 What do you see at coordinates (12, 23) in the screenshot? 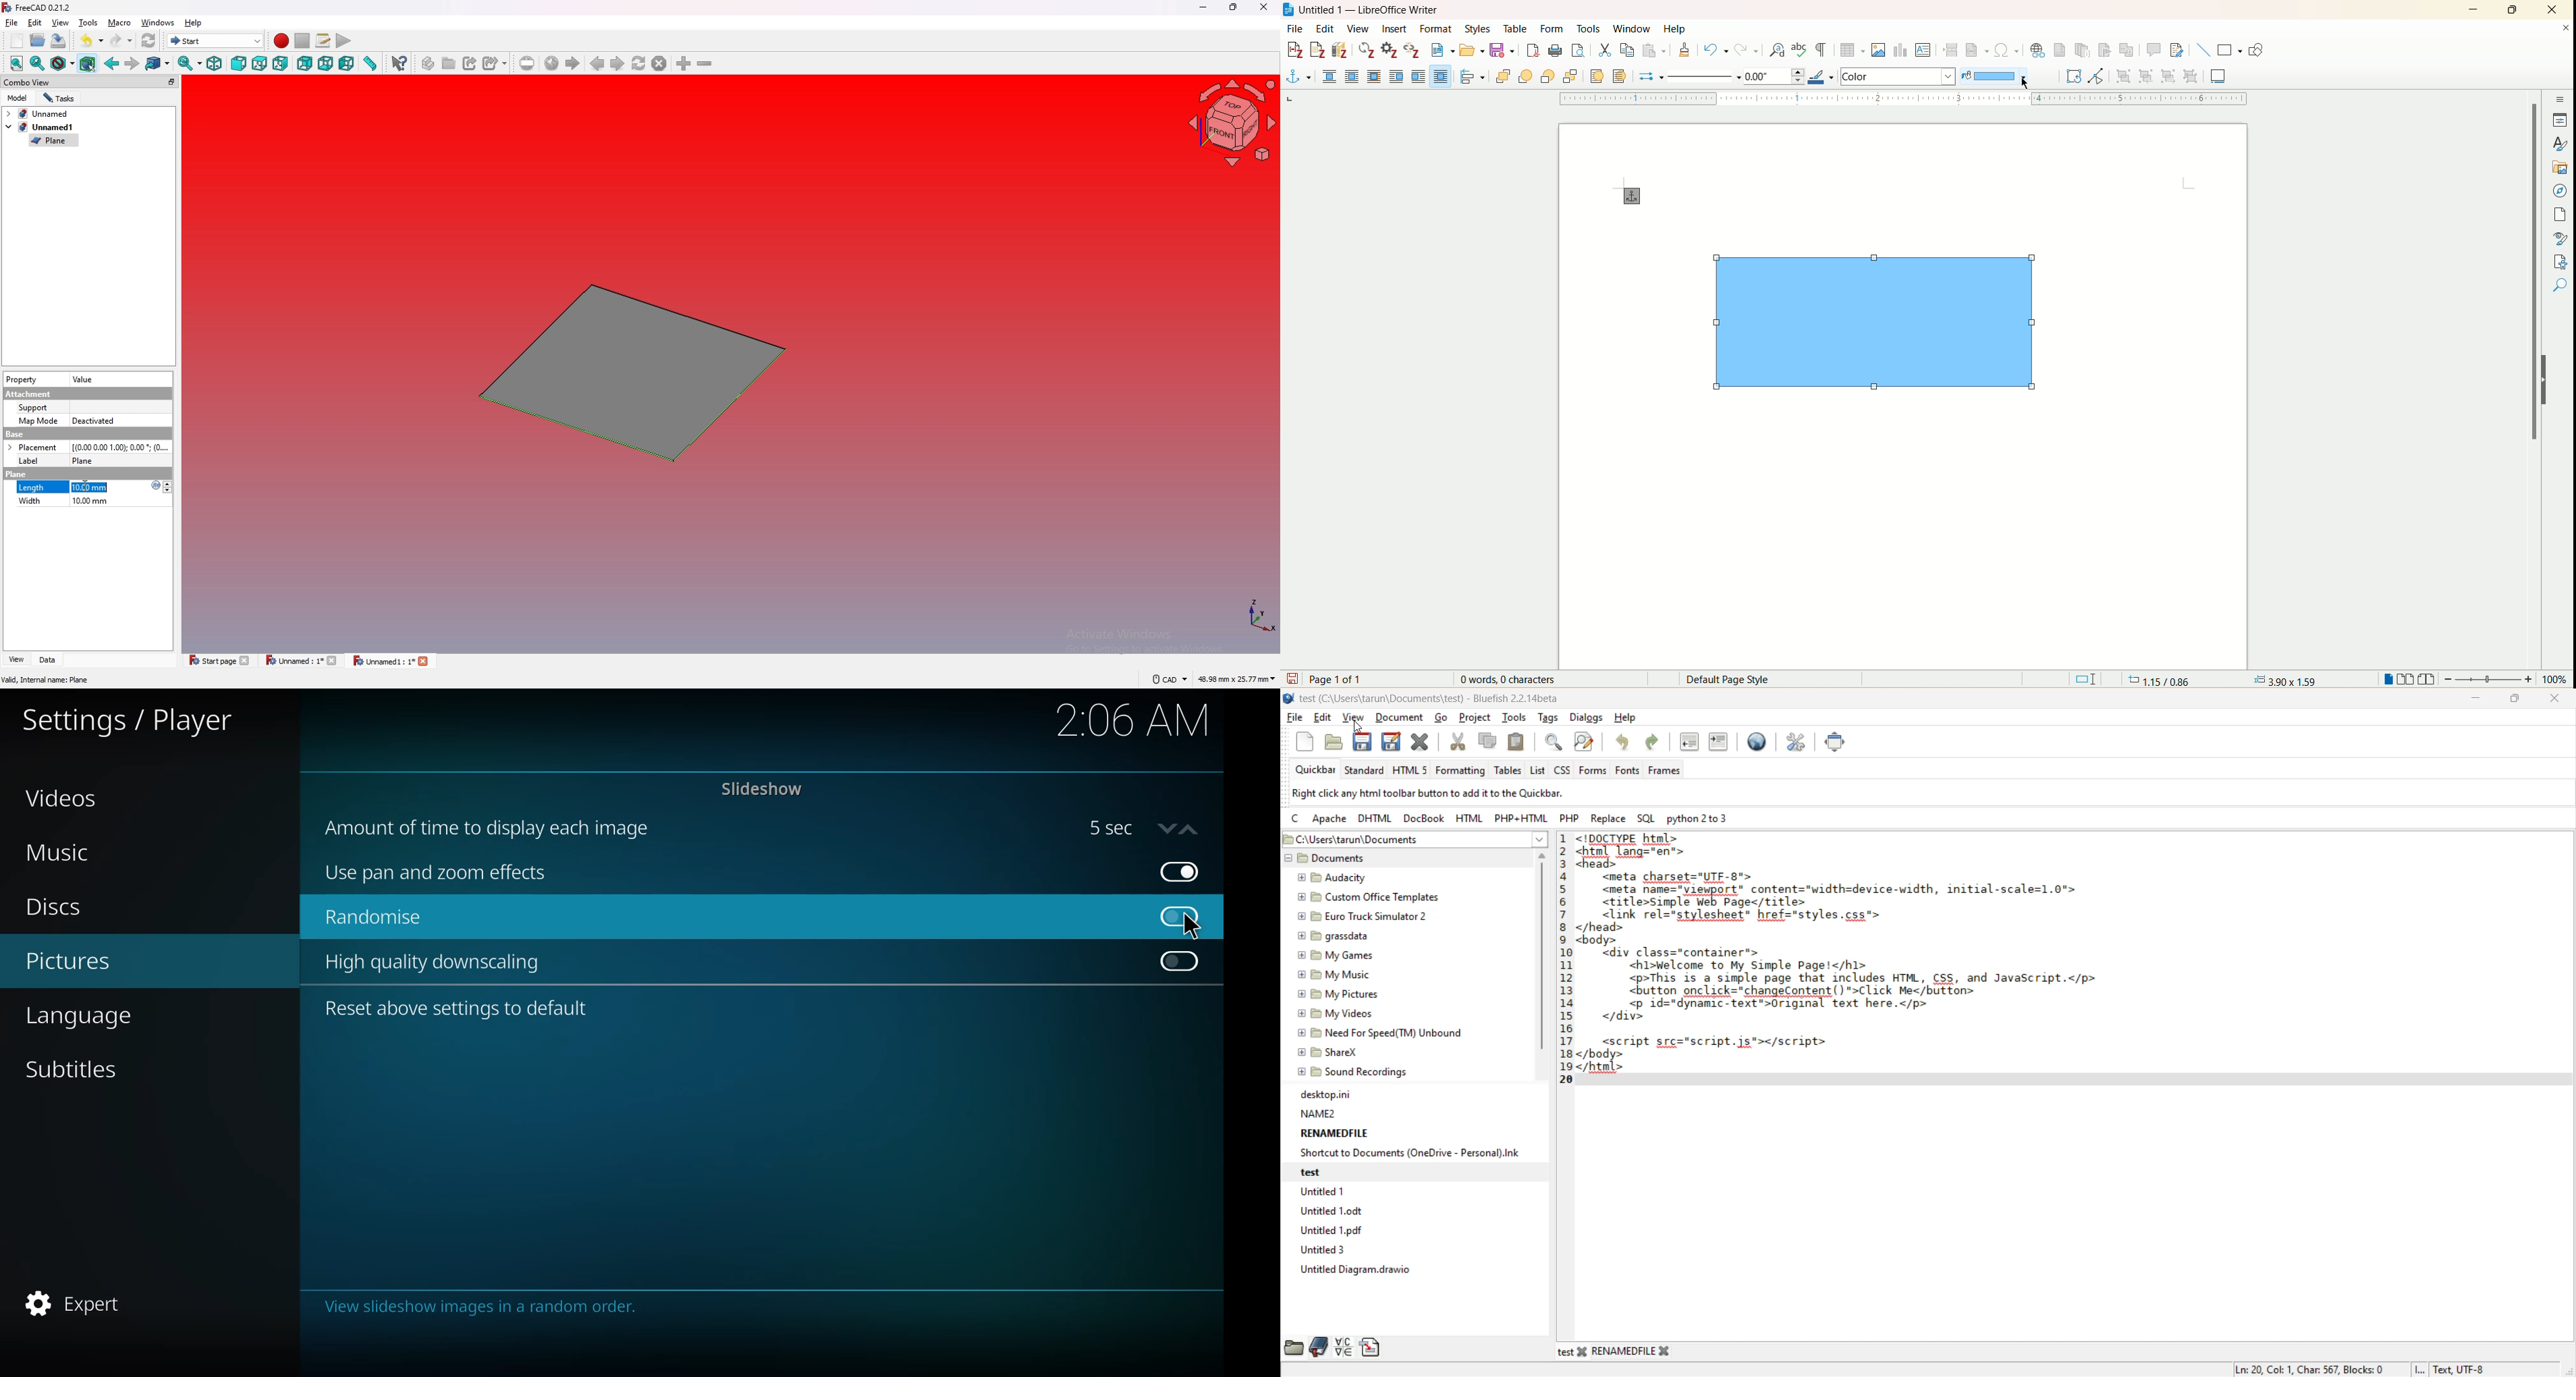
I see `file` at bounding box center [12, 23].